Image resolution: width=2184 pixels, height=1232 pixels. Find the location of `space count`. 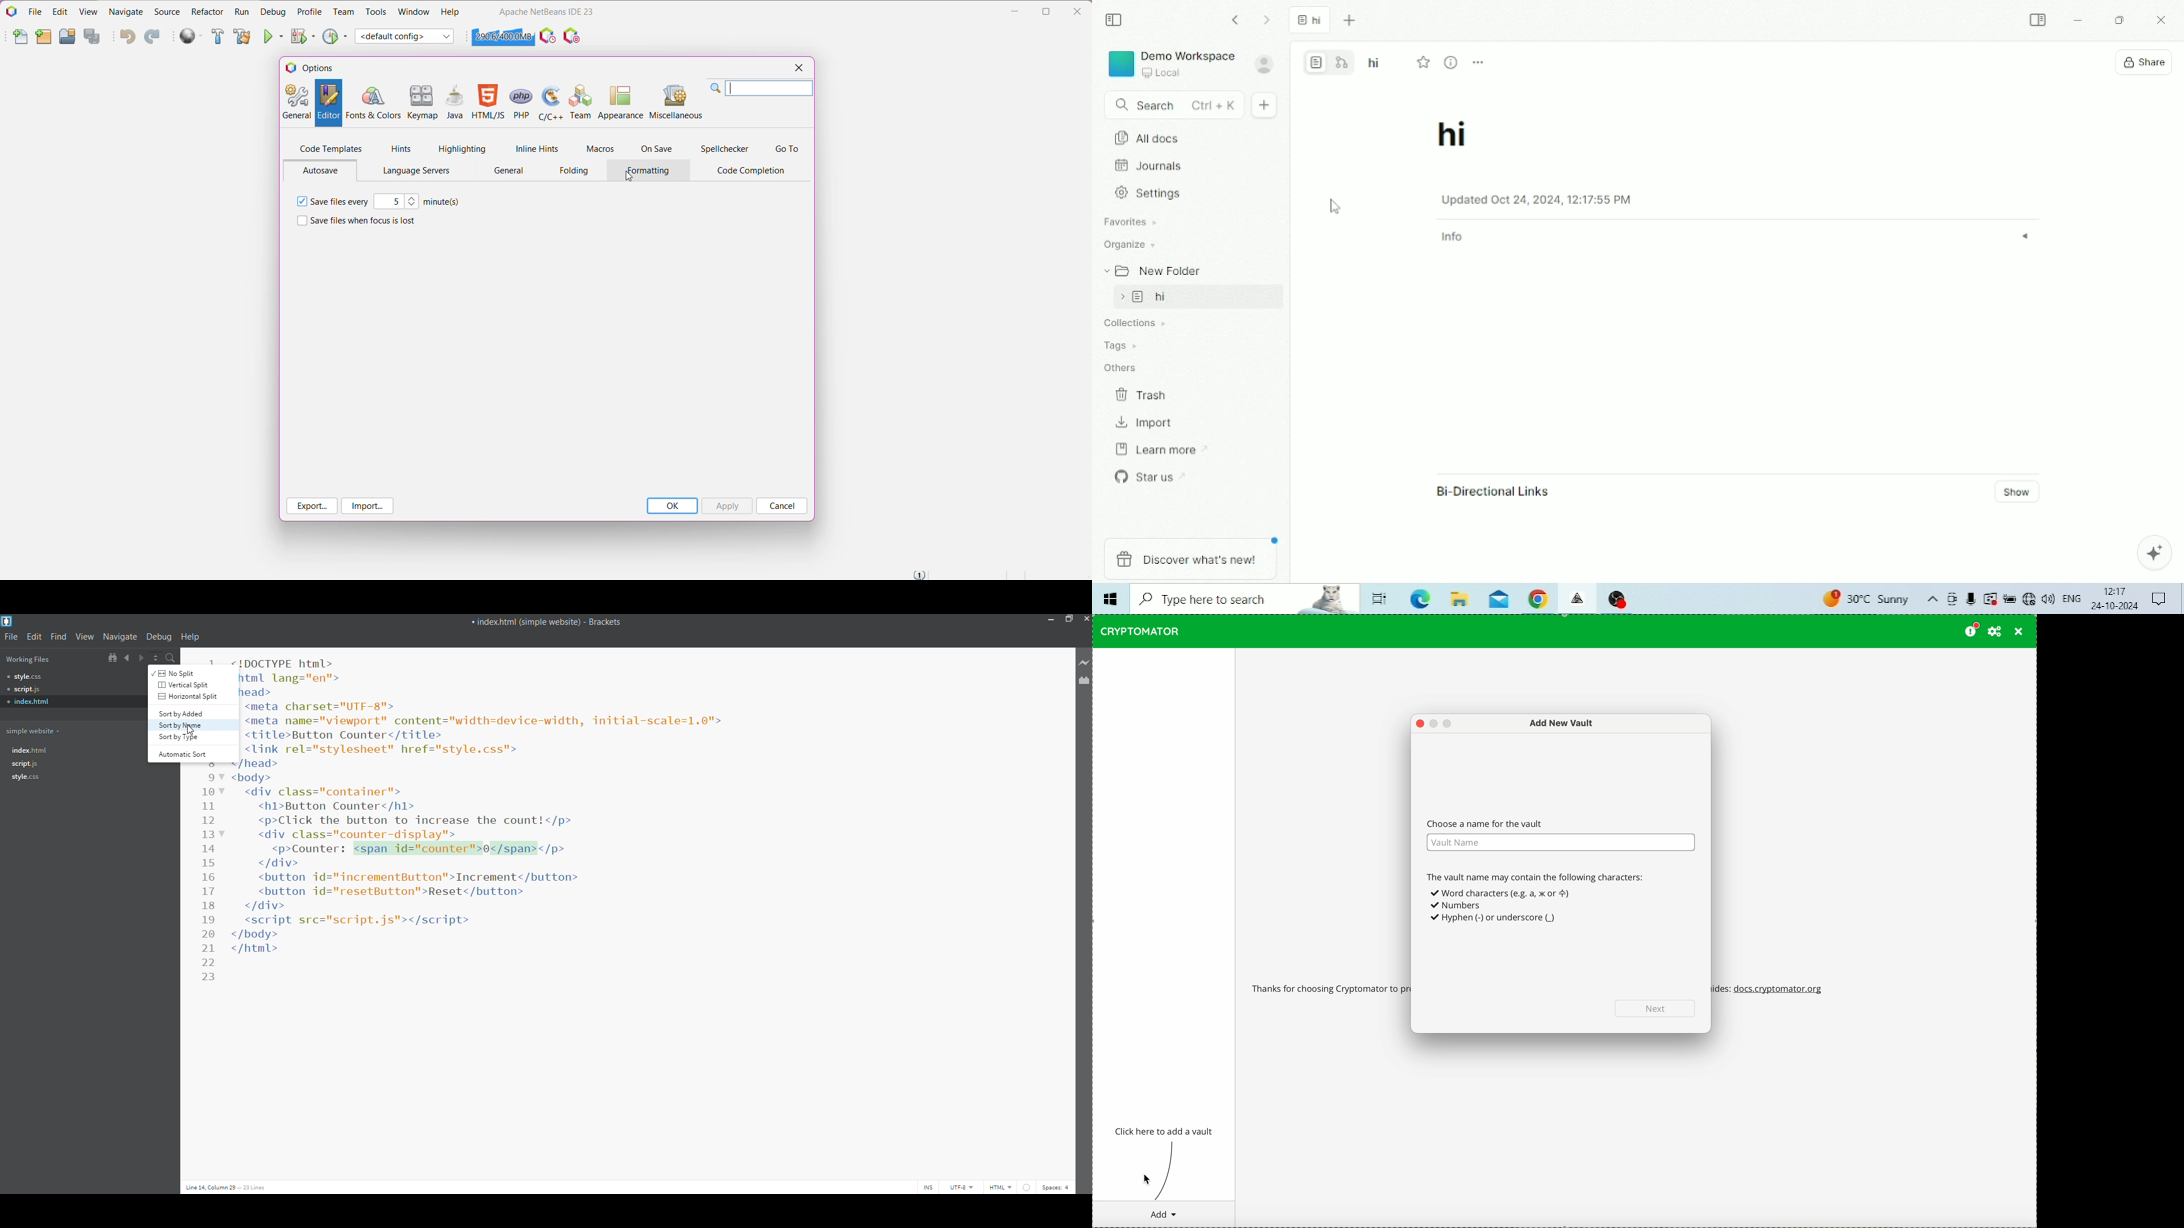

space count is located at coordinates (1060, 1187).